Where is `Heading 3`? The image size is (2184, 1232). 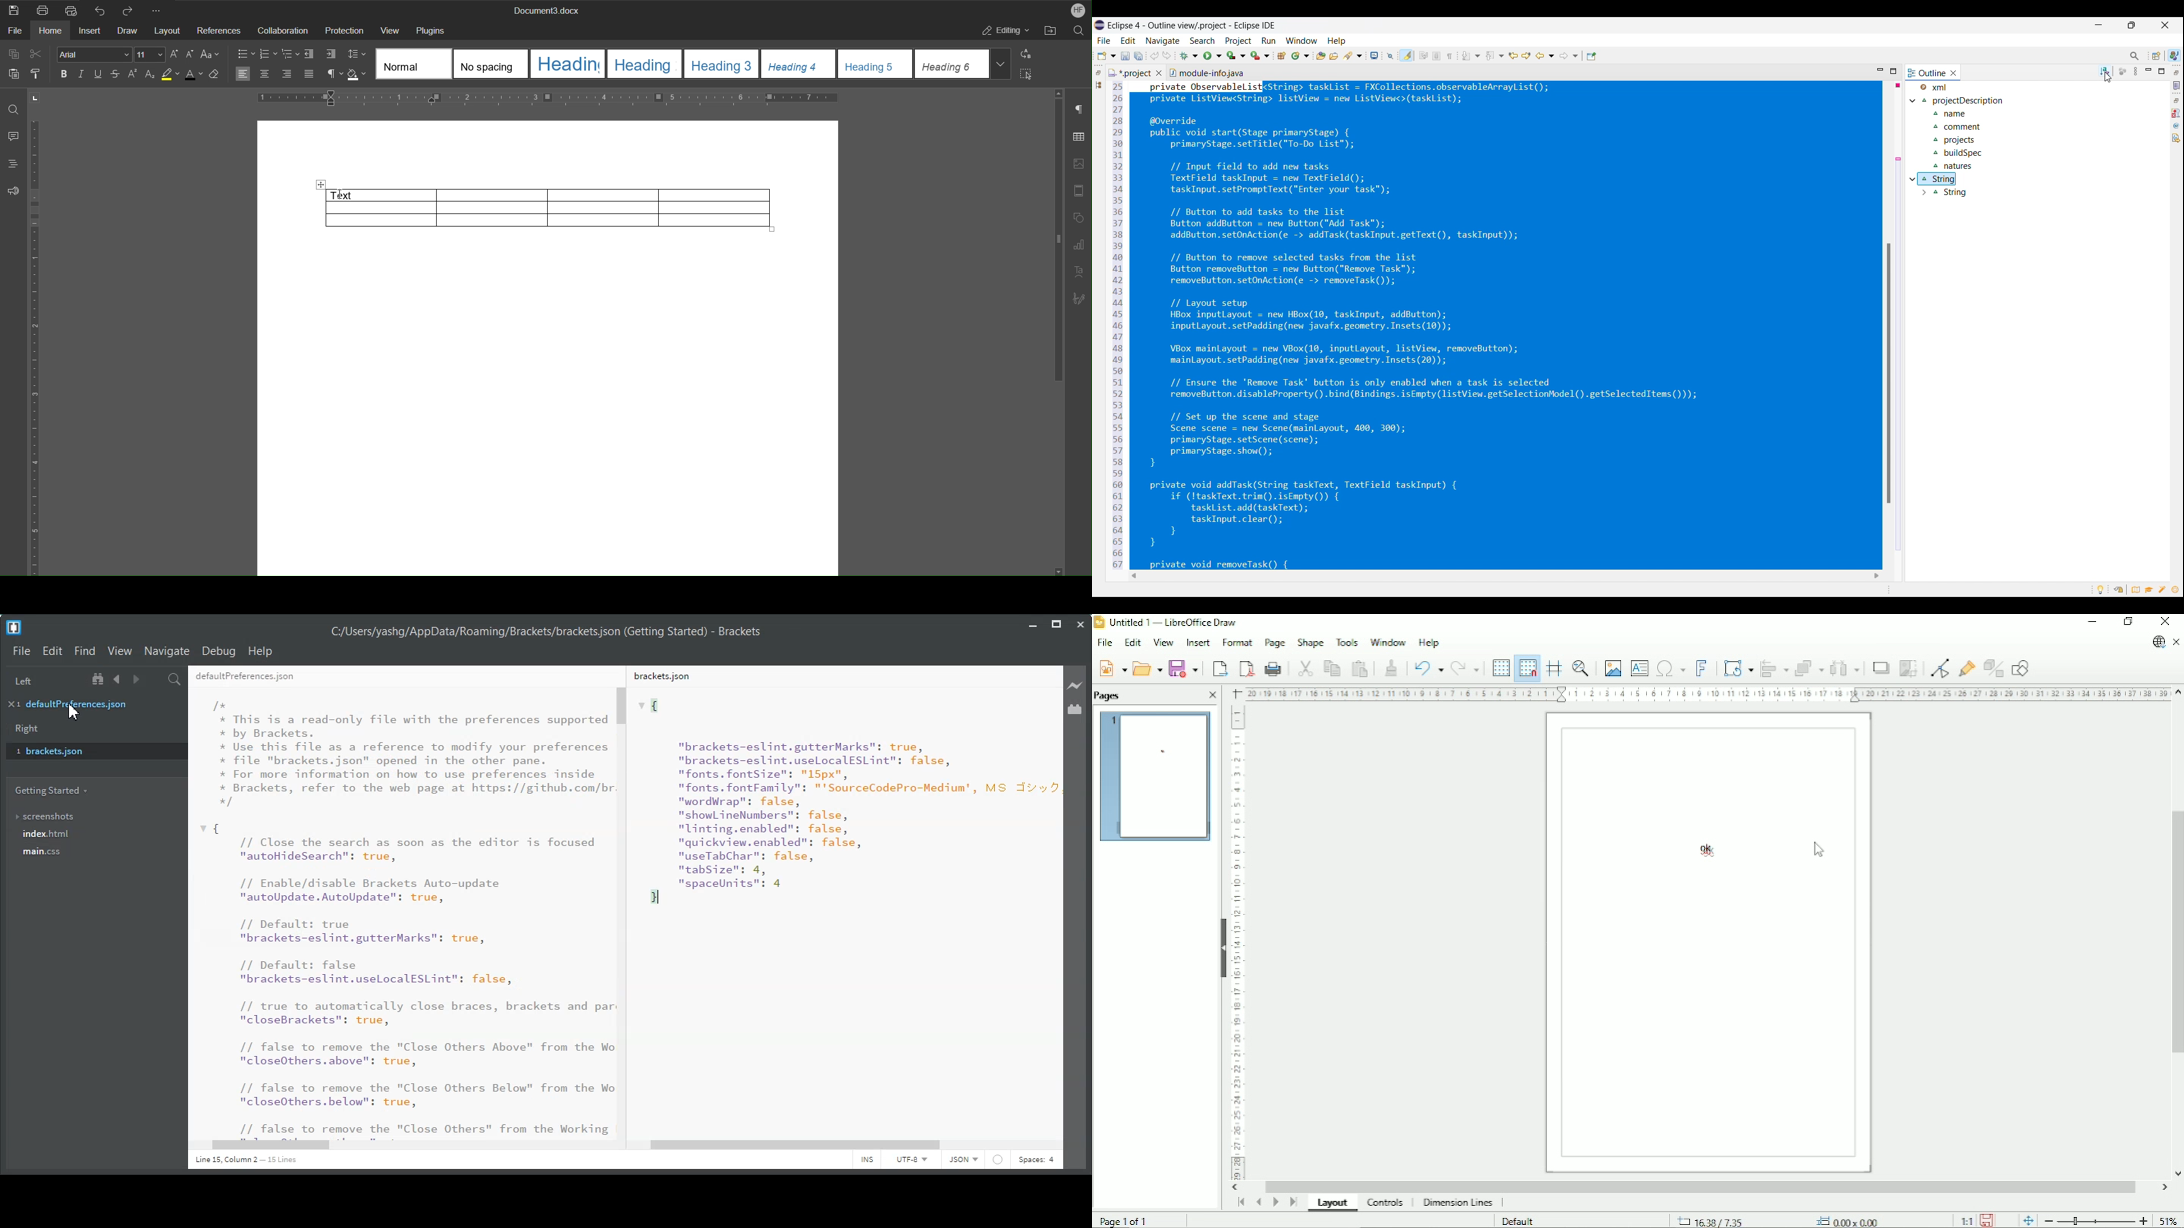
Heading 3 is located at coordinates (721, 63).